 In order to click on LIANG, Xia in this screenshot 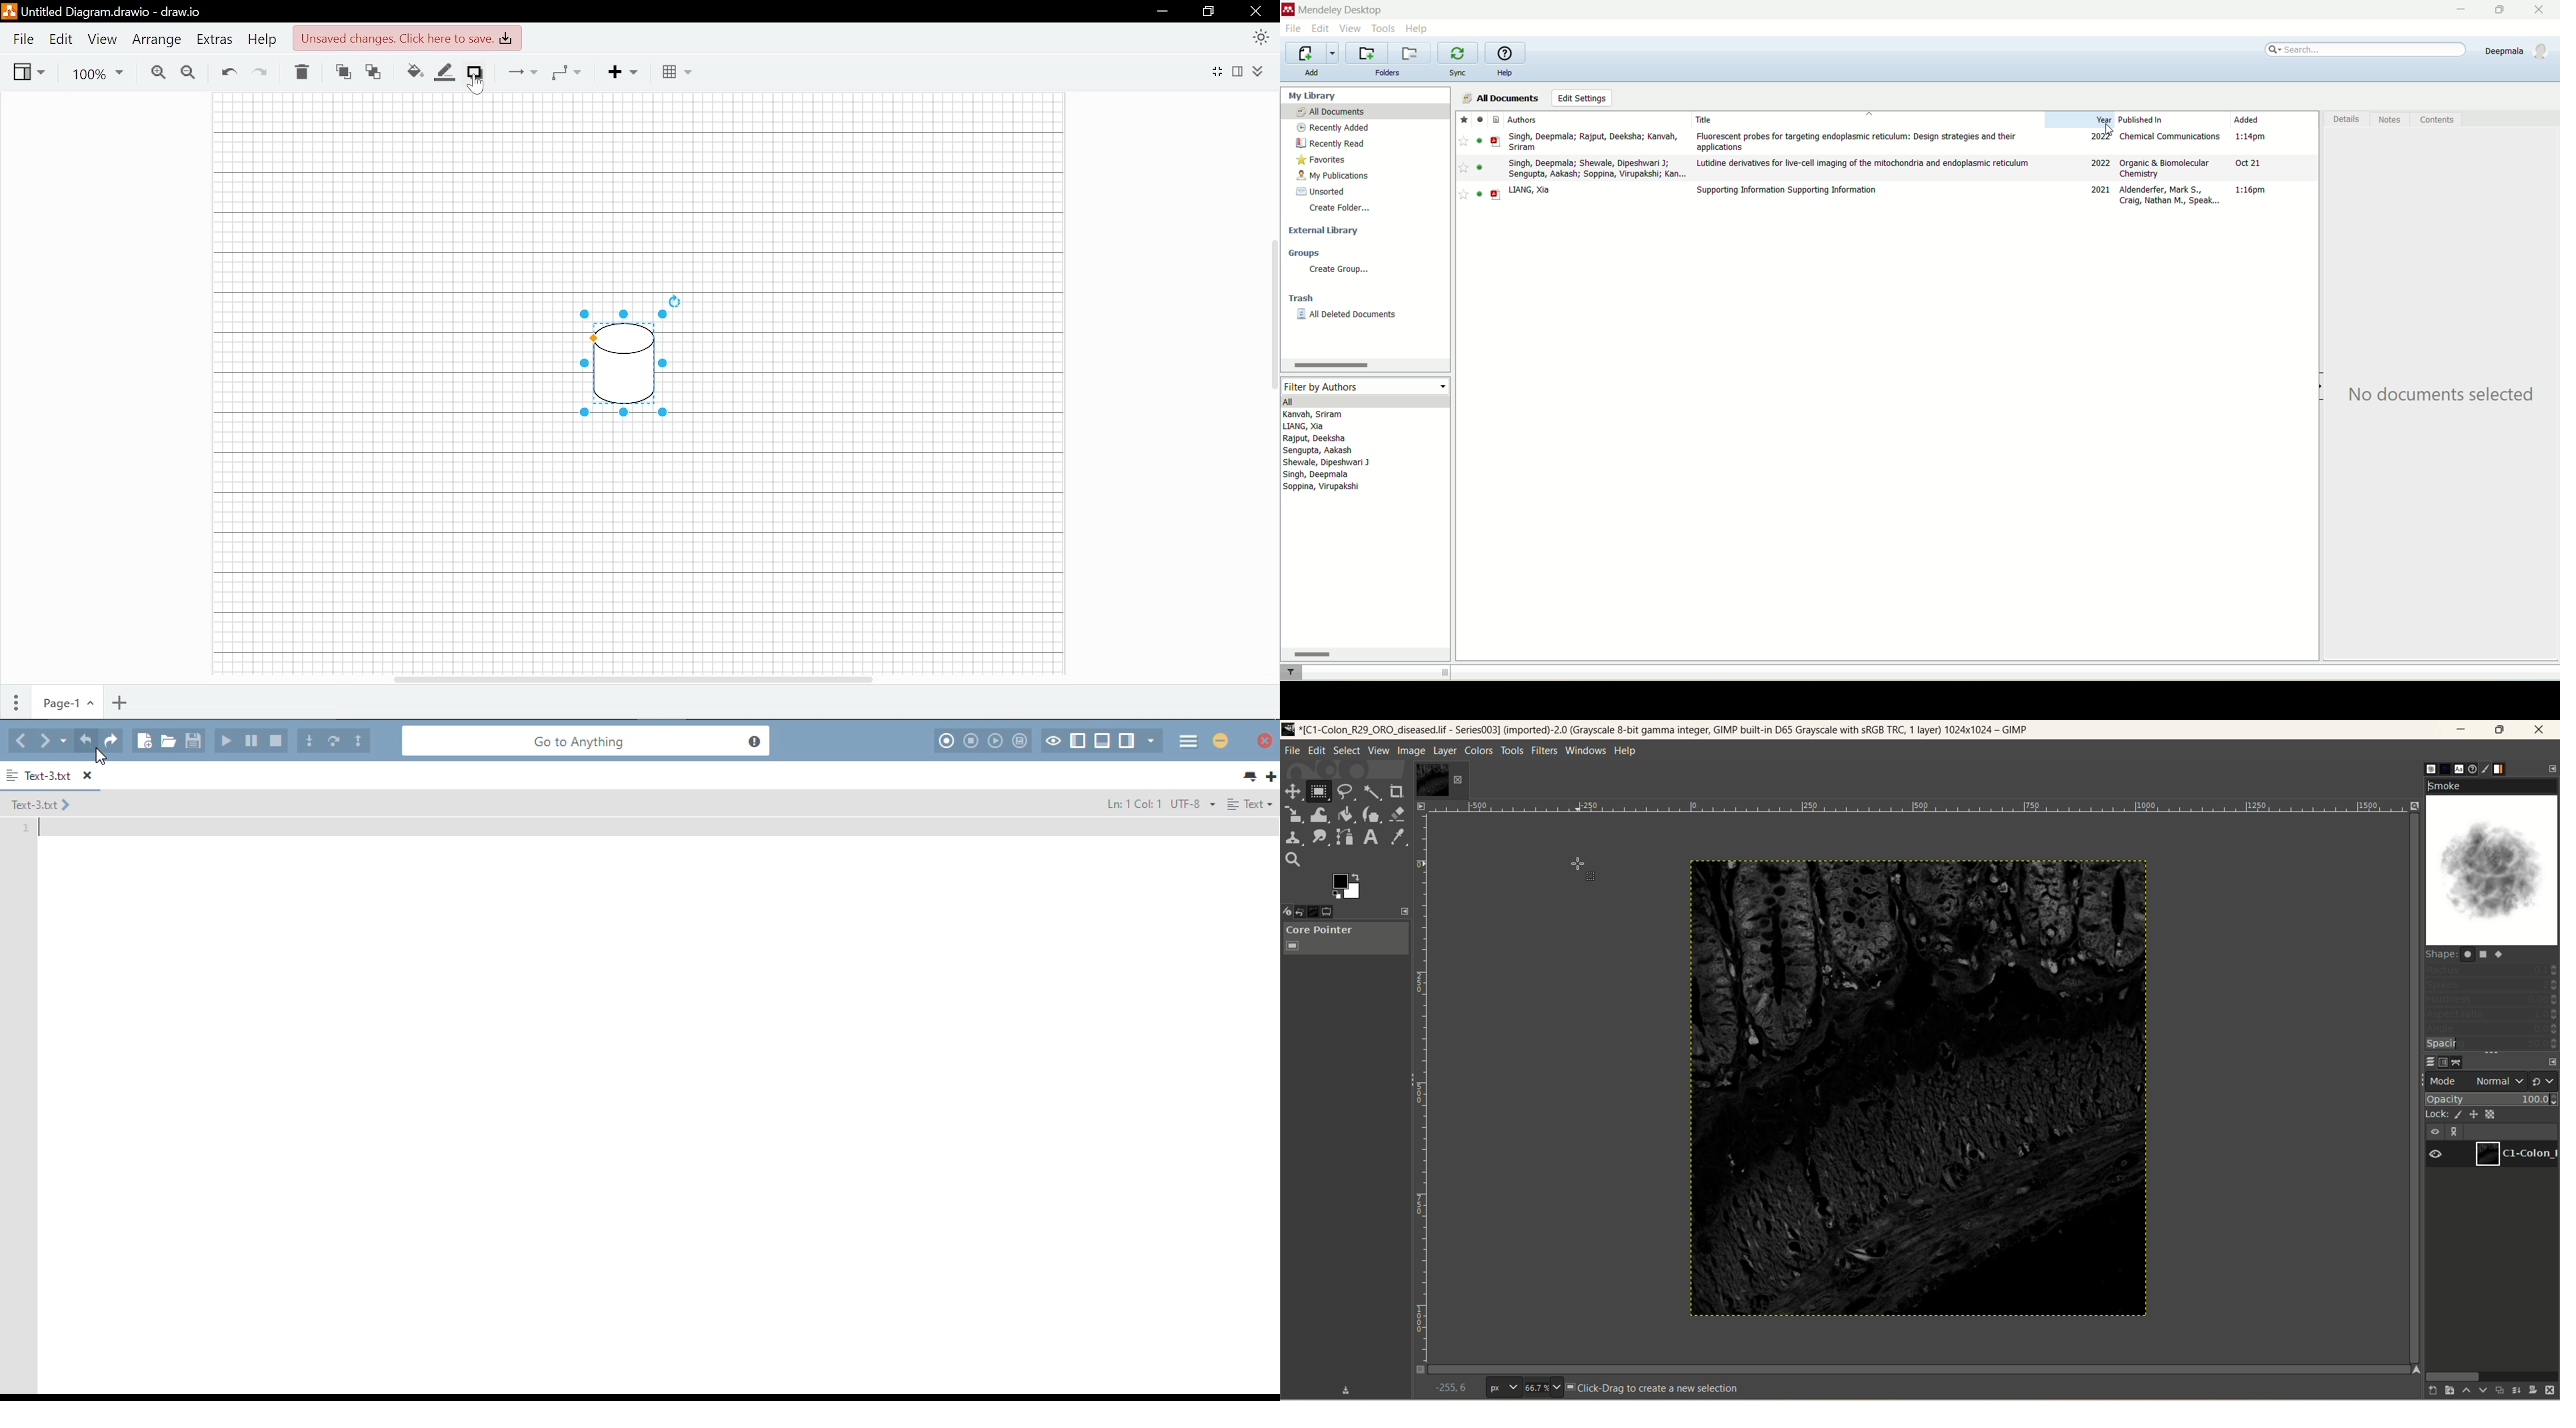, I will do `click(1535, 190)`.